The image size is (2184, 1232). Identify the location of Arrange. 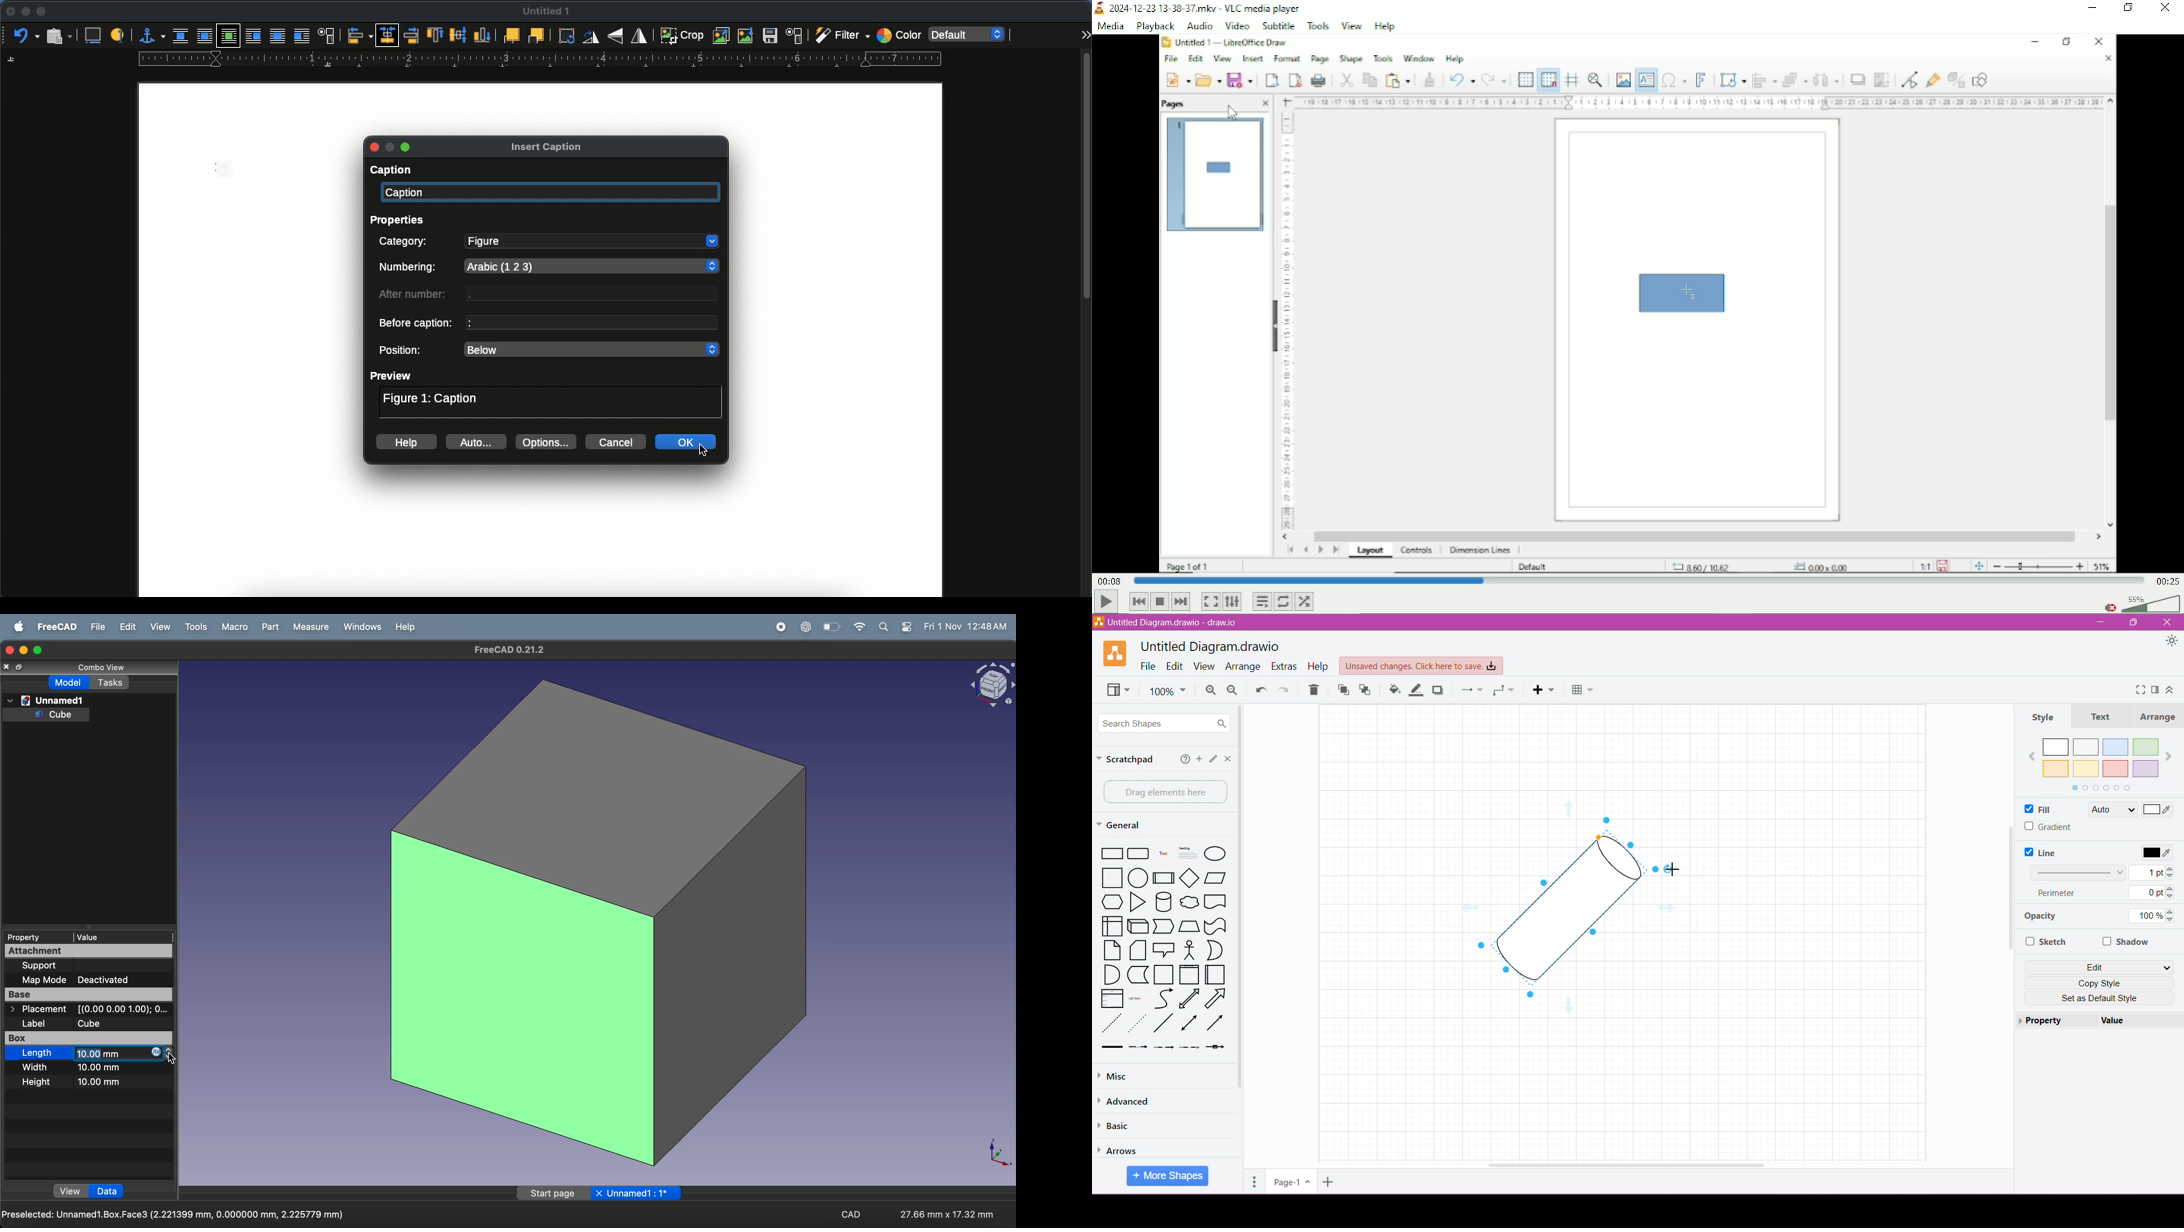
(2157, 716).